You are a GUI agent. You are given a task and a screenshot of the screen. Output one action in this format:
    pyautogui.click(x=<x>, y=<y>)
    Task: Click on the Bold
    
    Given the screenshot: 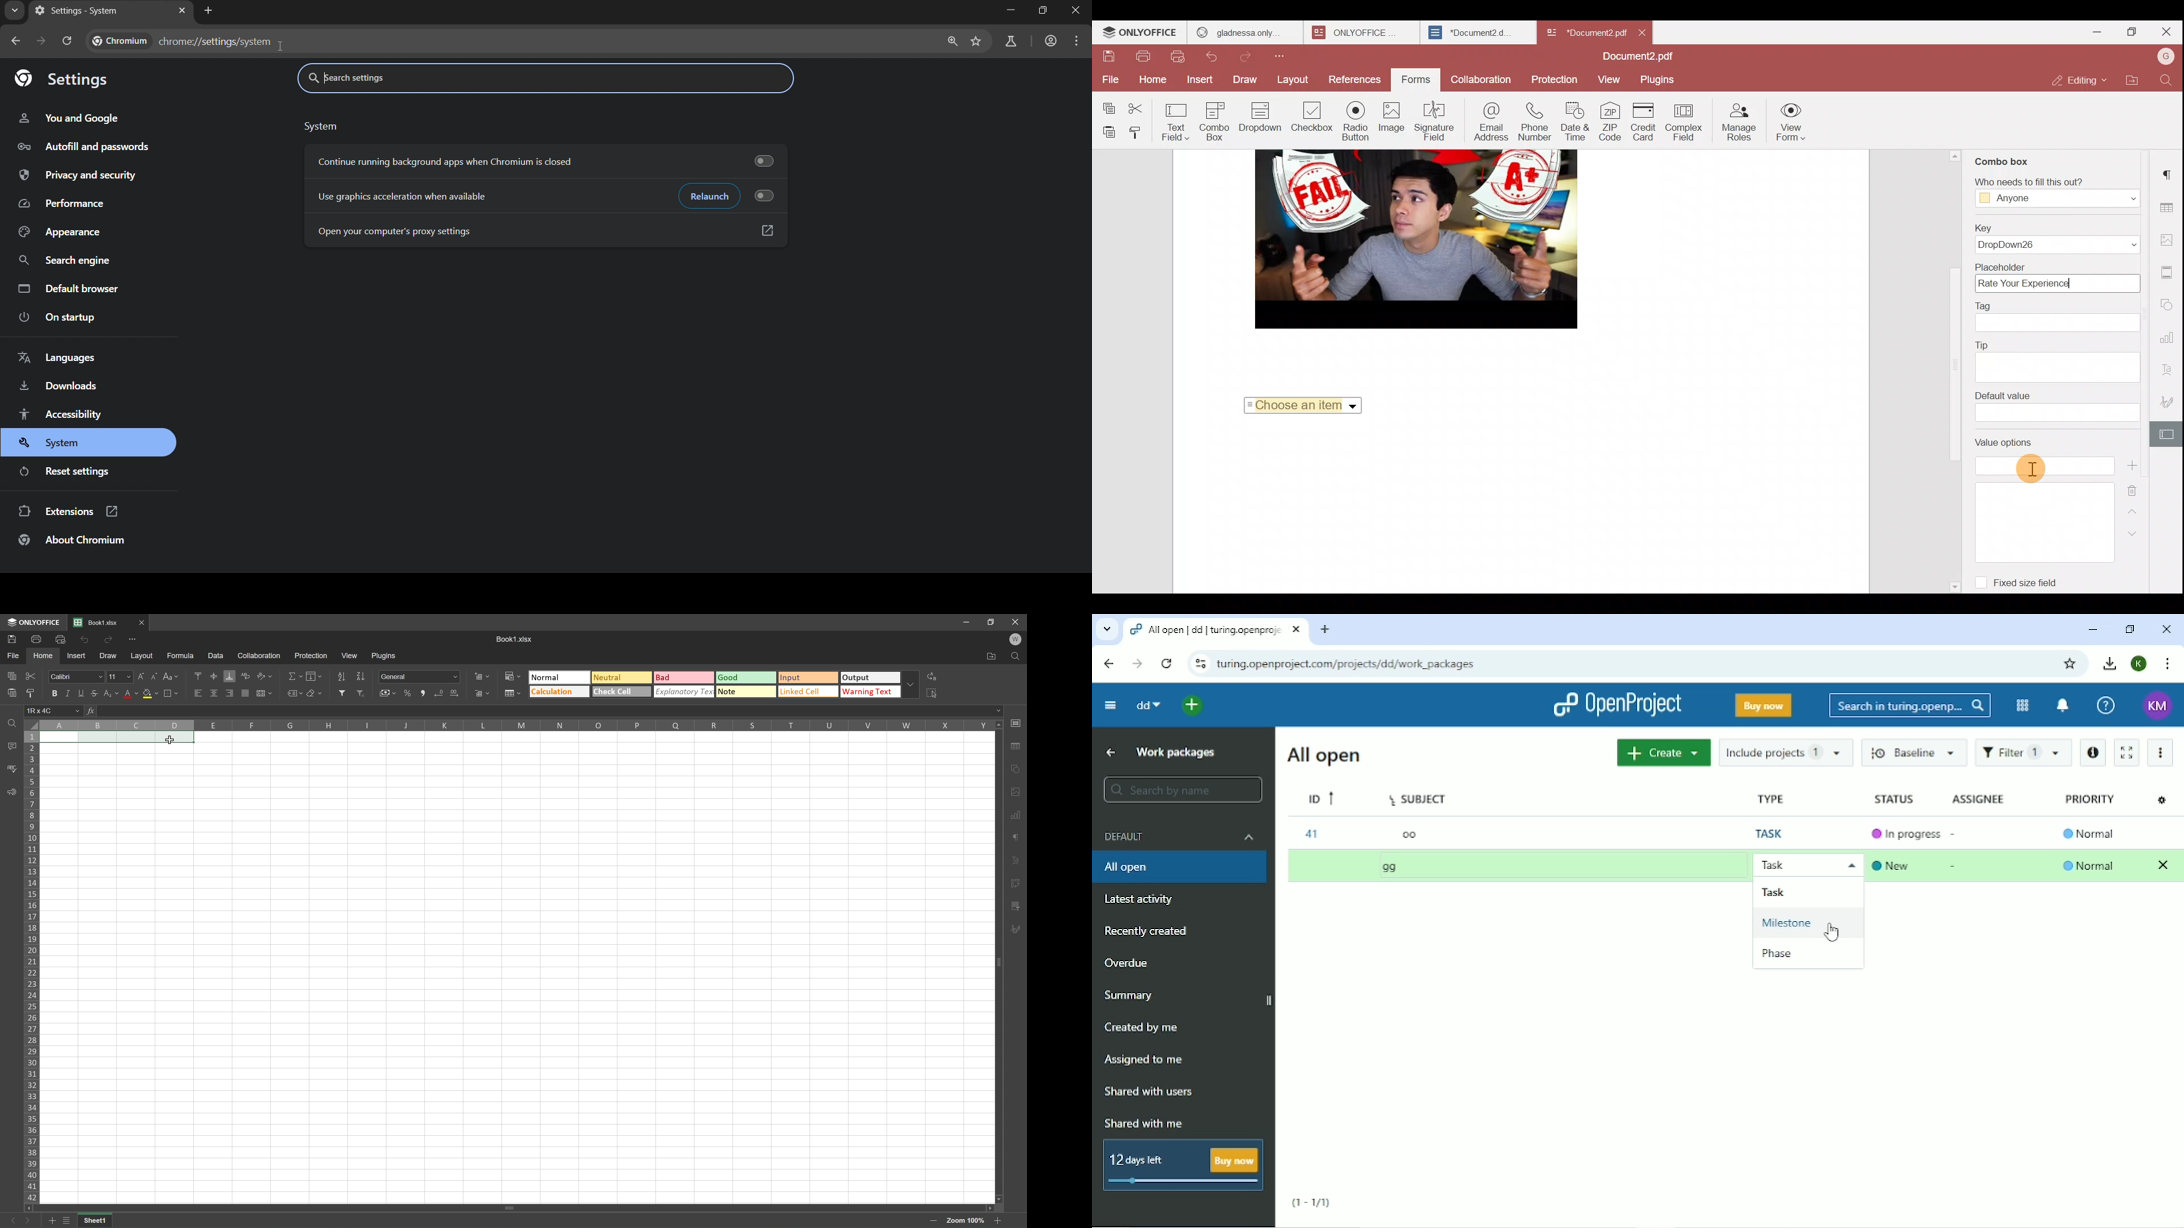 What is the action you would take?
    pyautogui.click(x=53, y=692)
    